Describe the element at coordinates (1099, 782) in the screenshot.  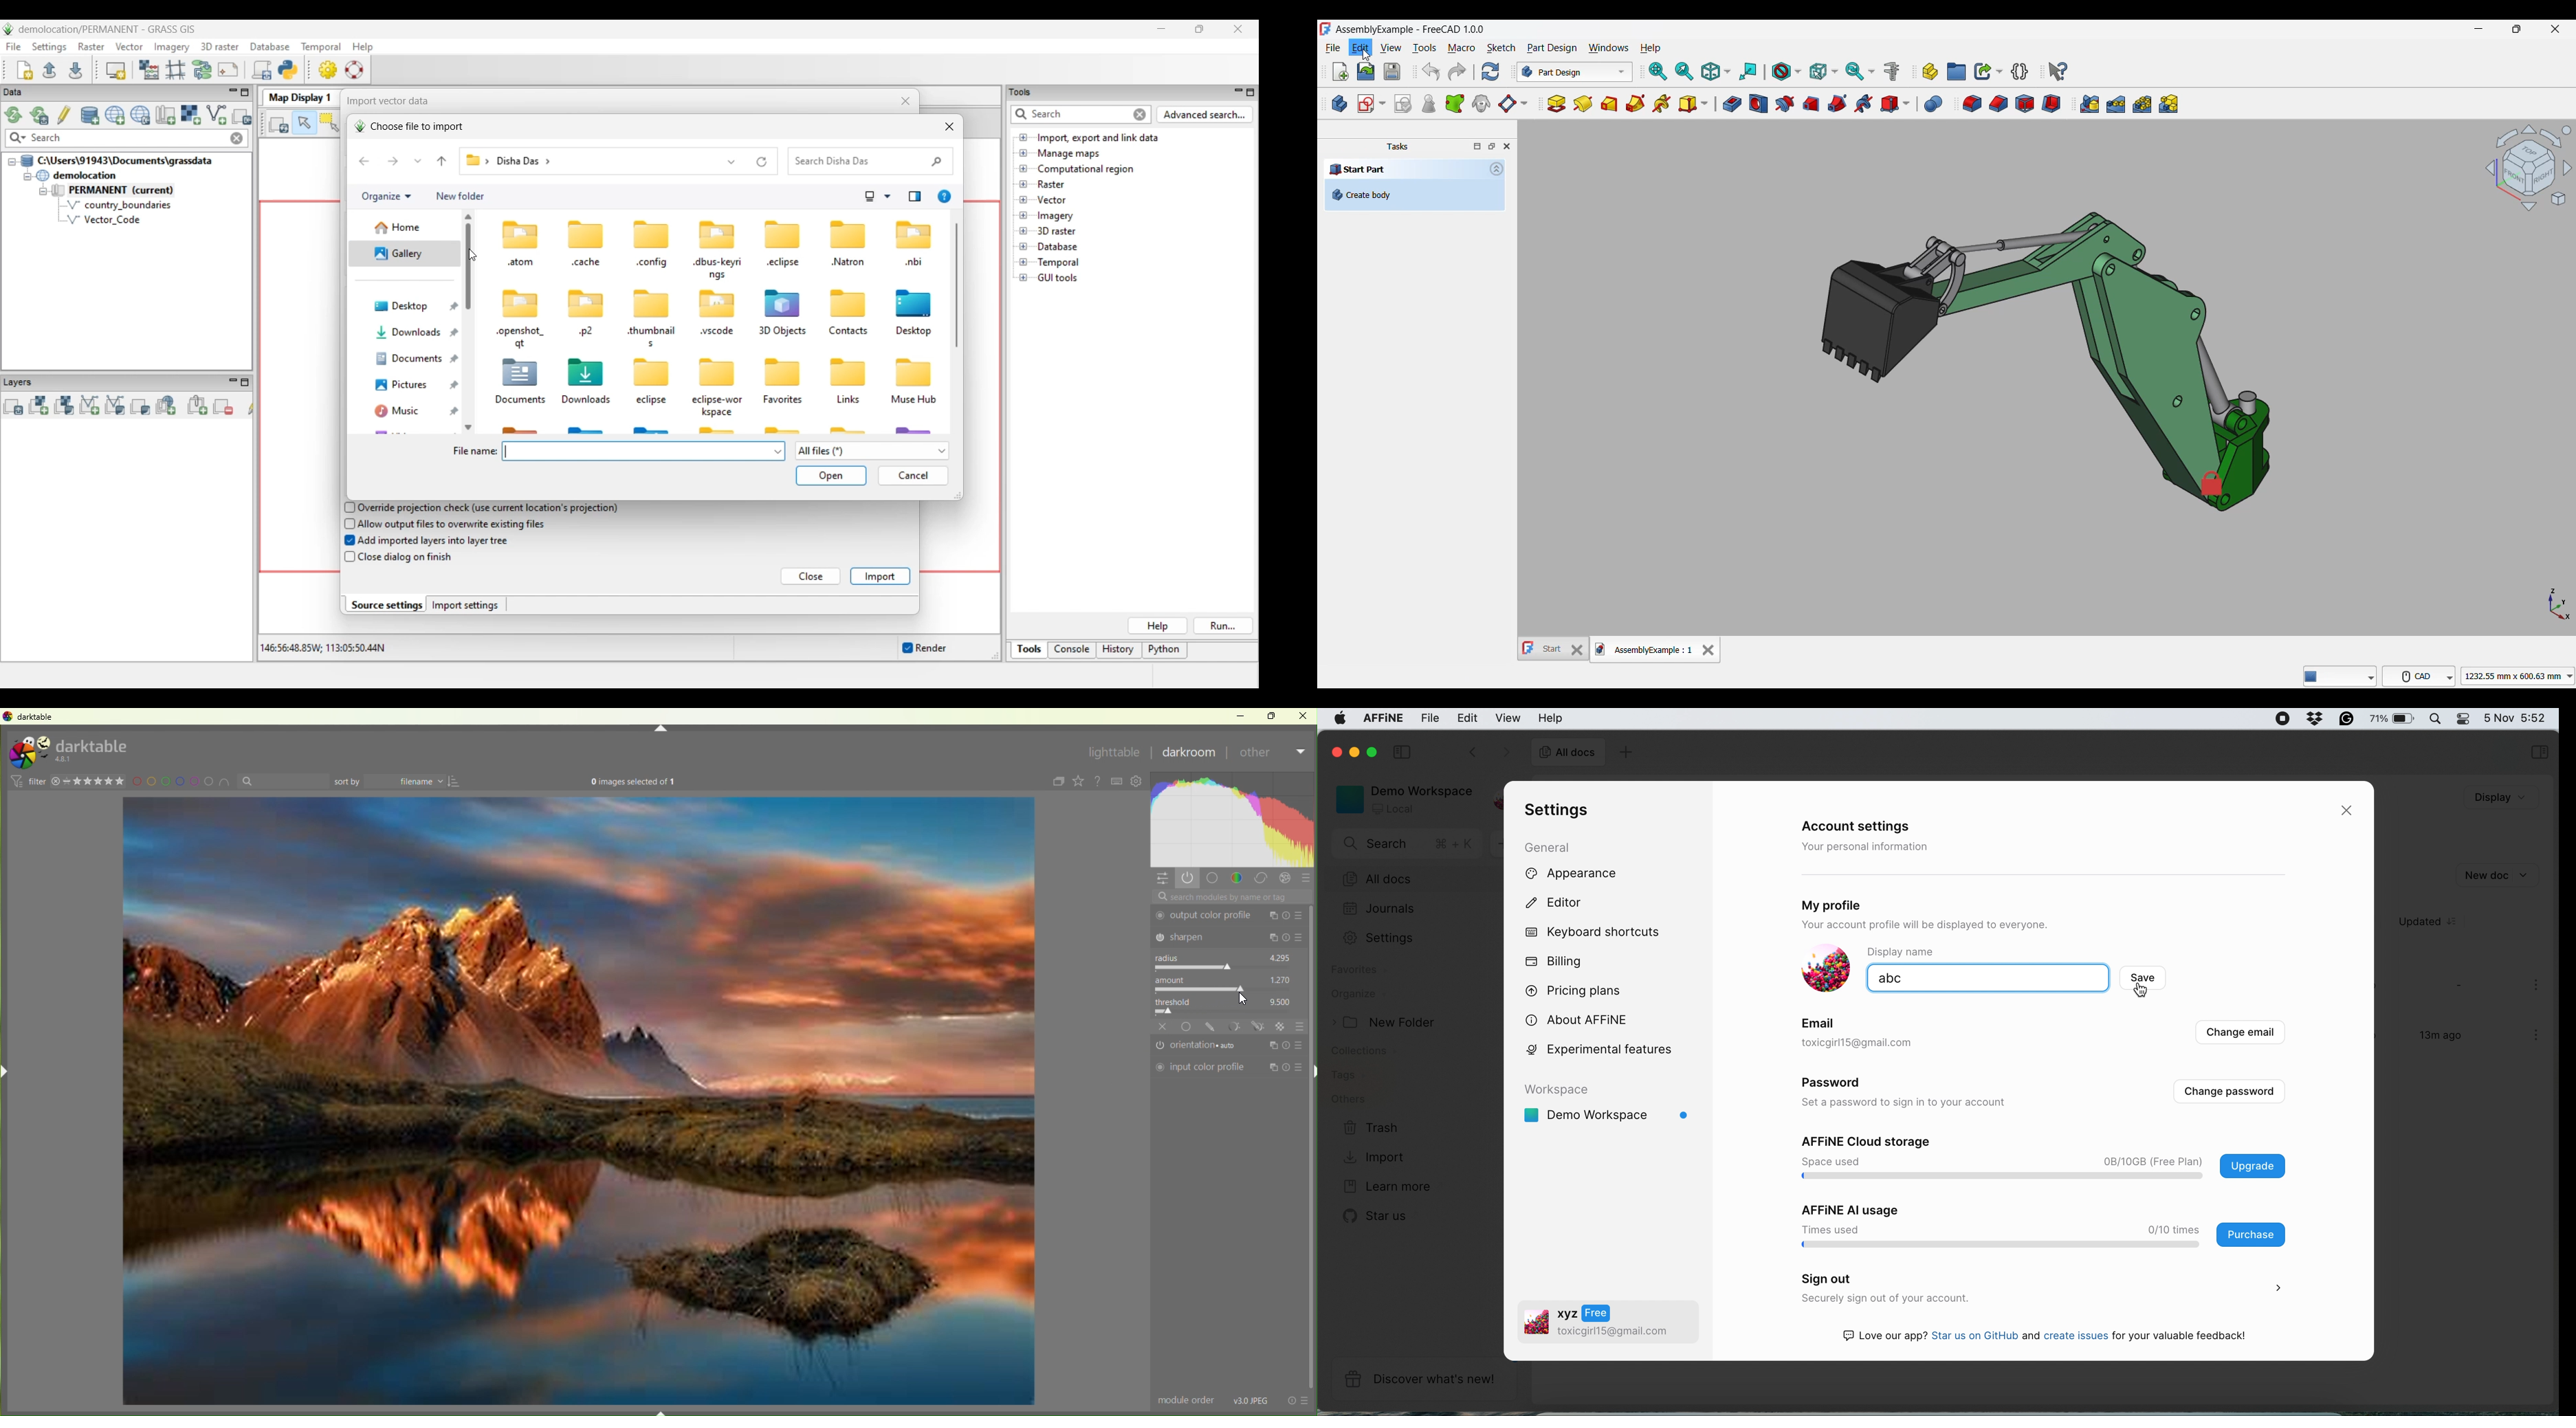
I see `Help` at that location.